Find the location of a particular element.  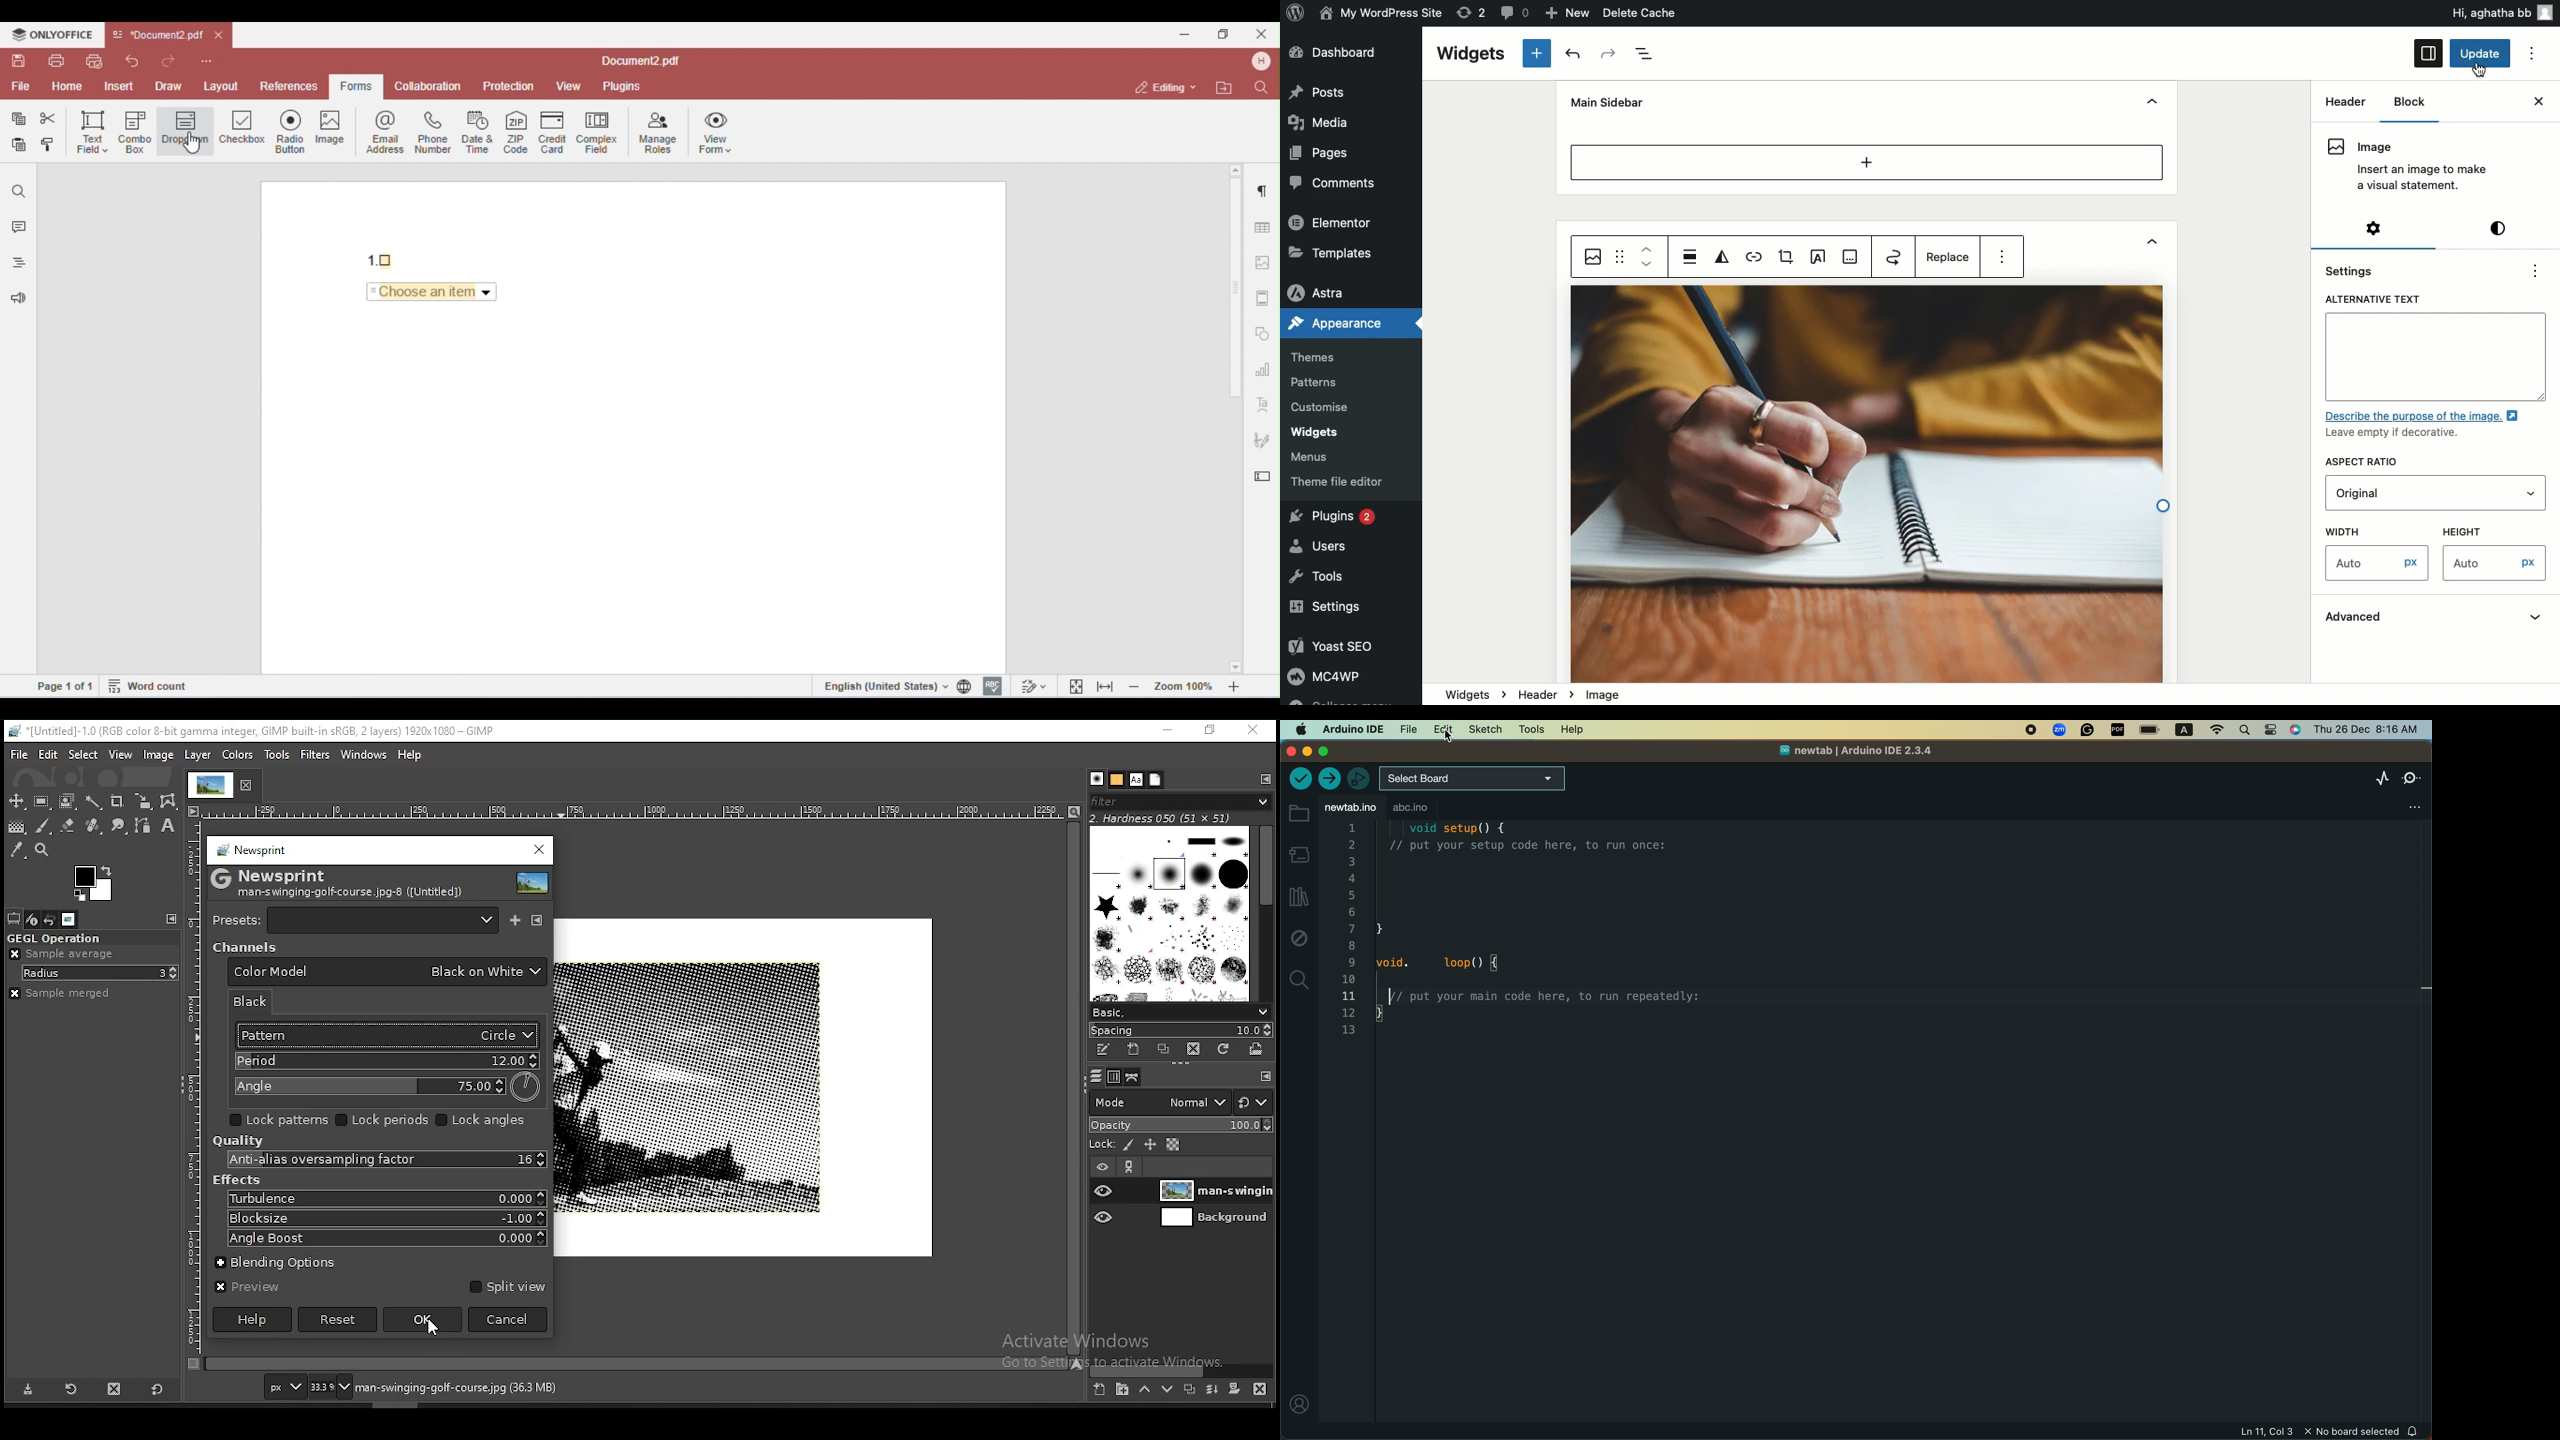

lock is located at coordinates (1103, 1144).